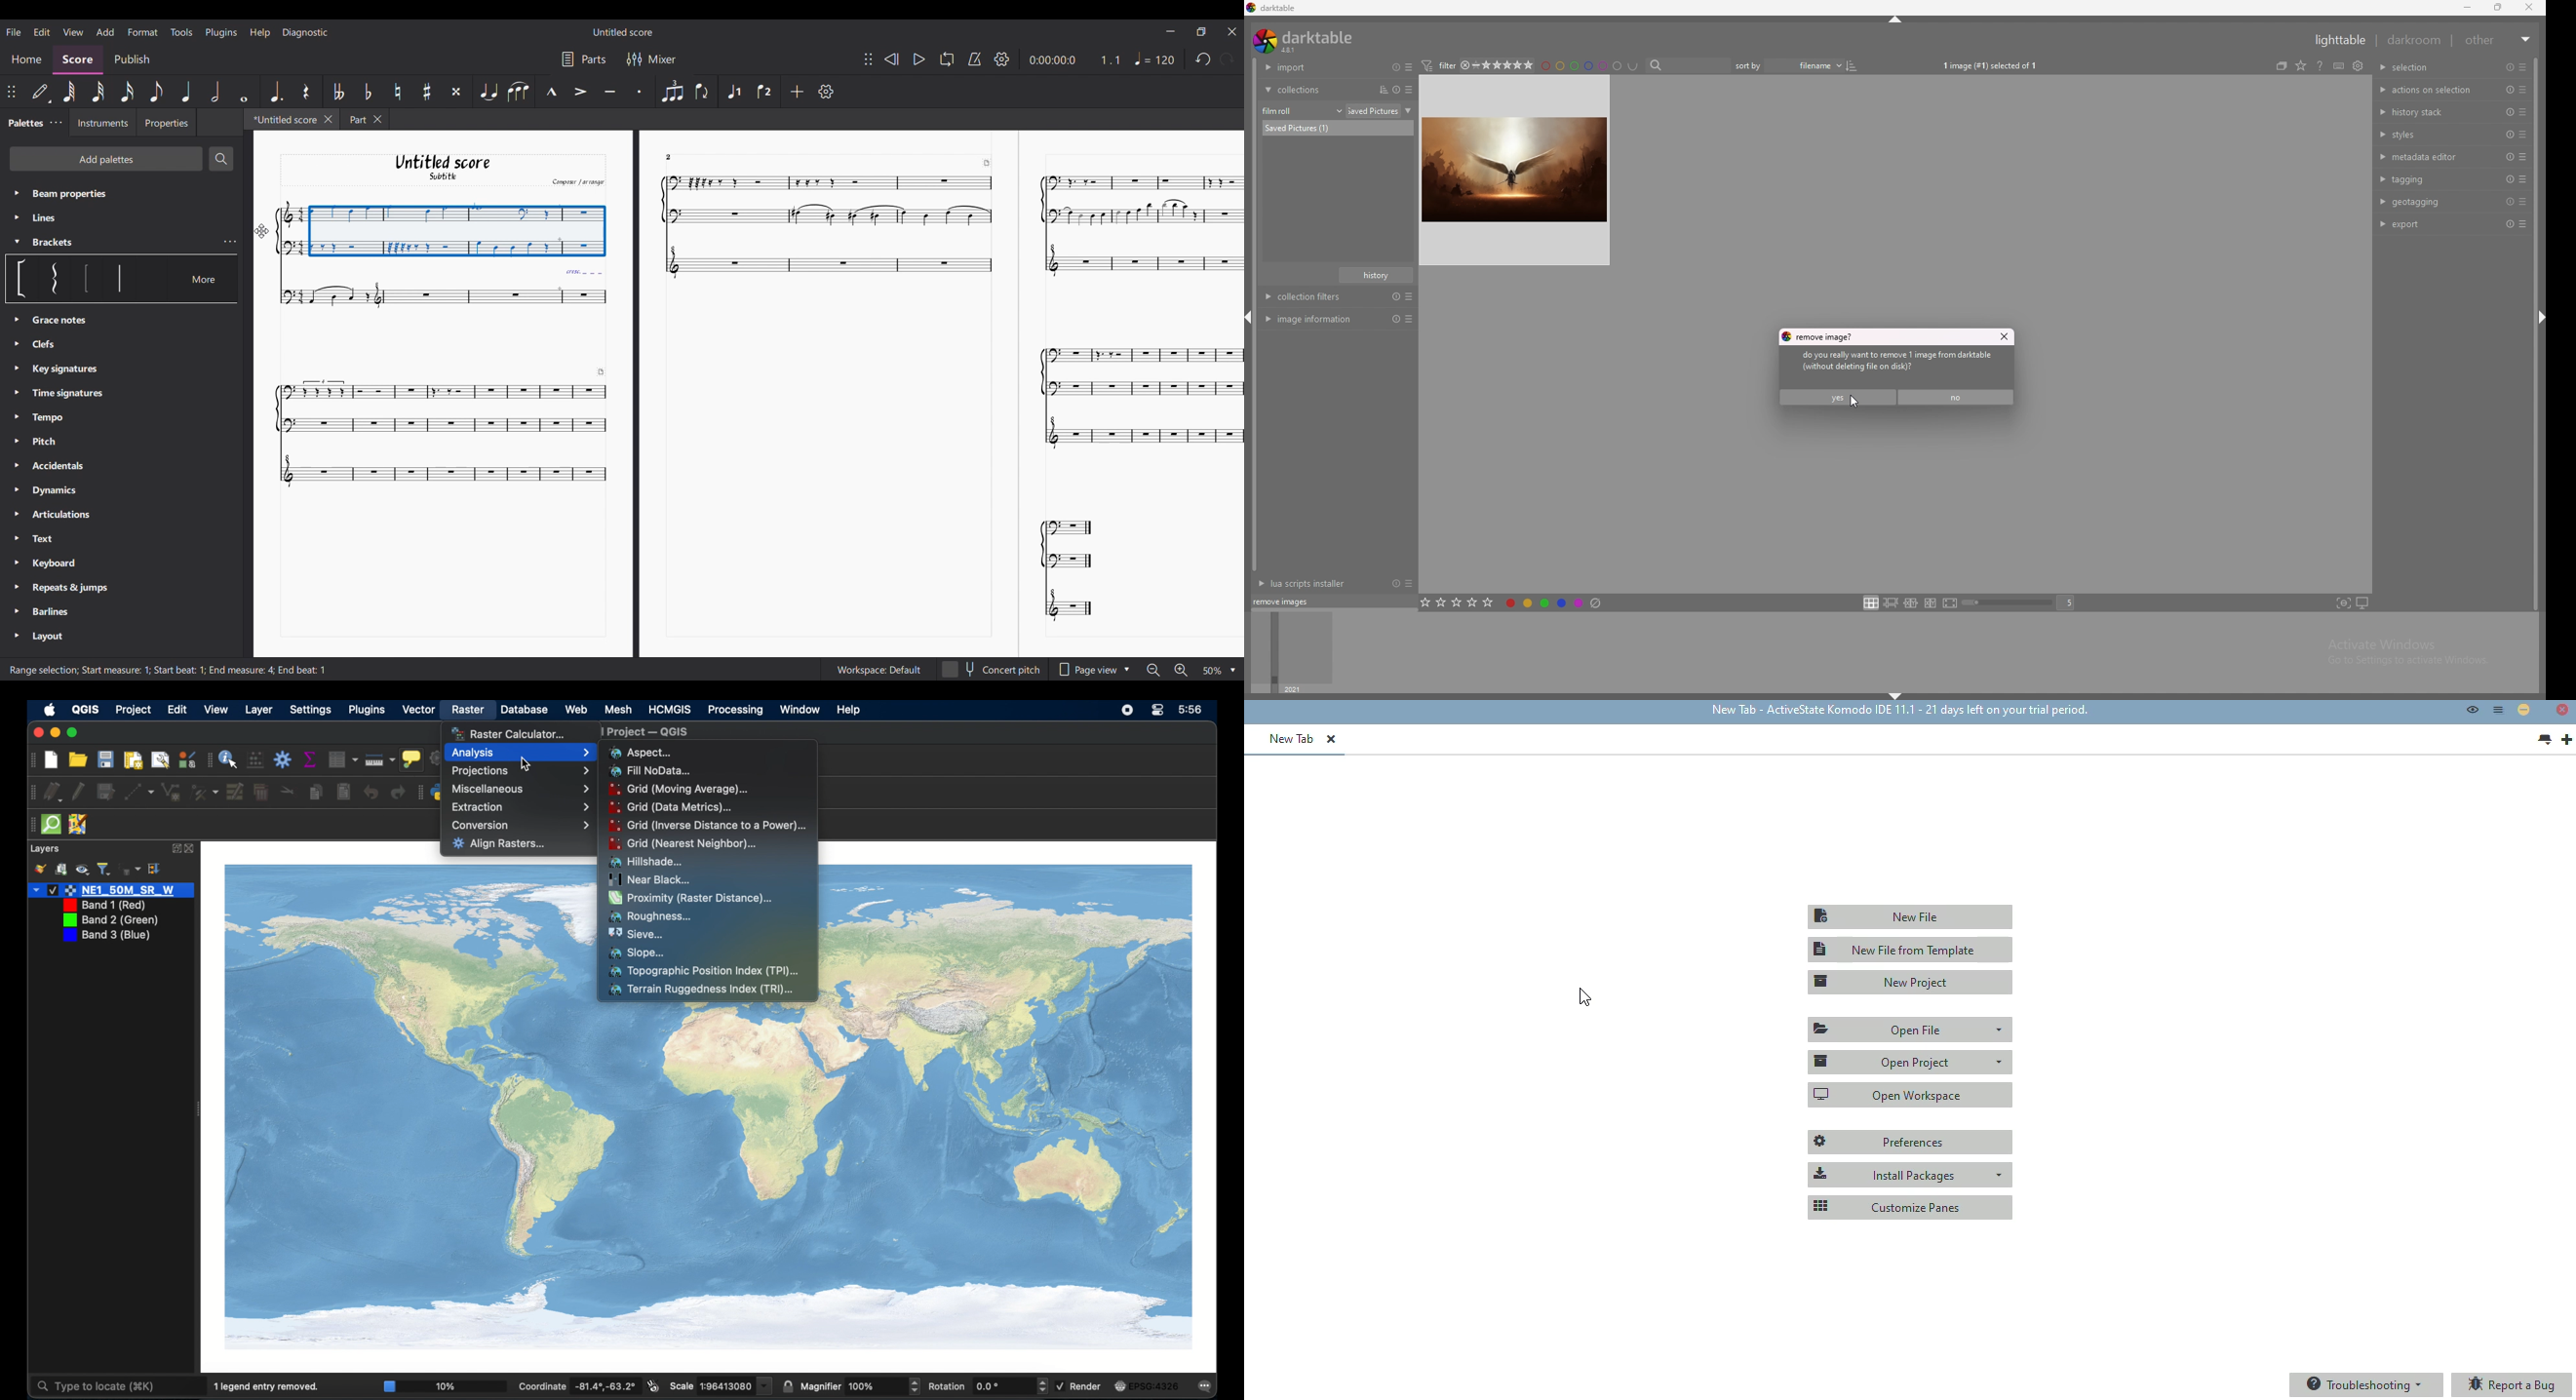  I want to click on Untitled Score, so click(623, 32).